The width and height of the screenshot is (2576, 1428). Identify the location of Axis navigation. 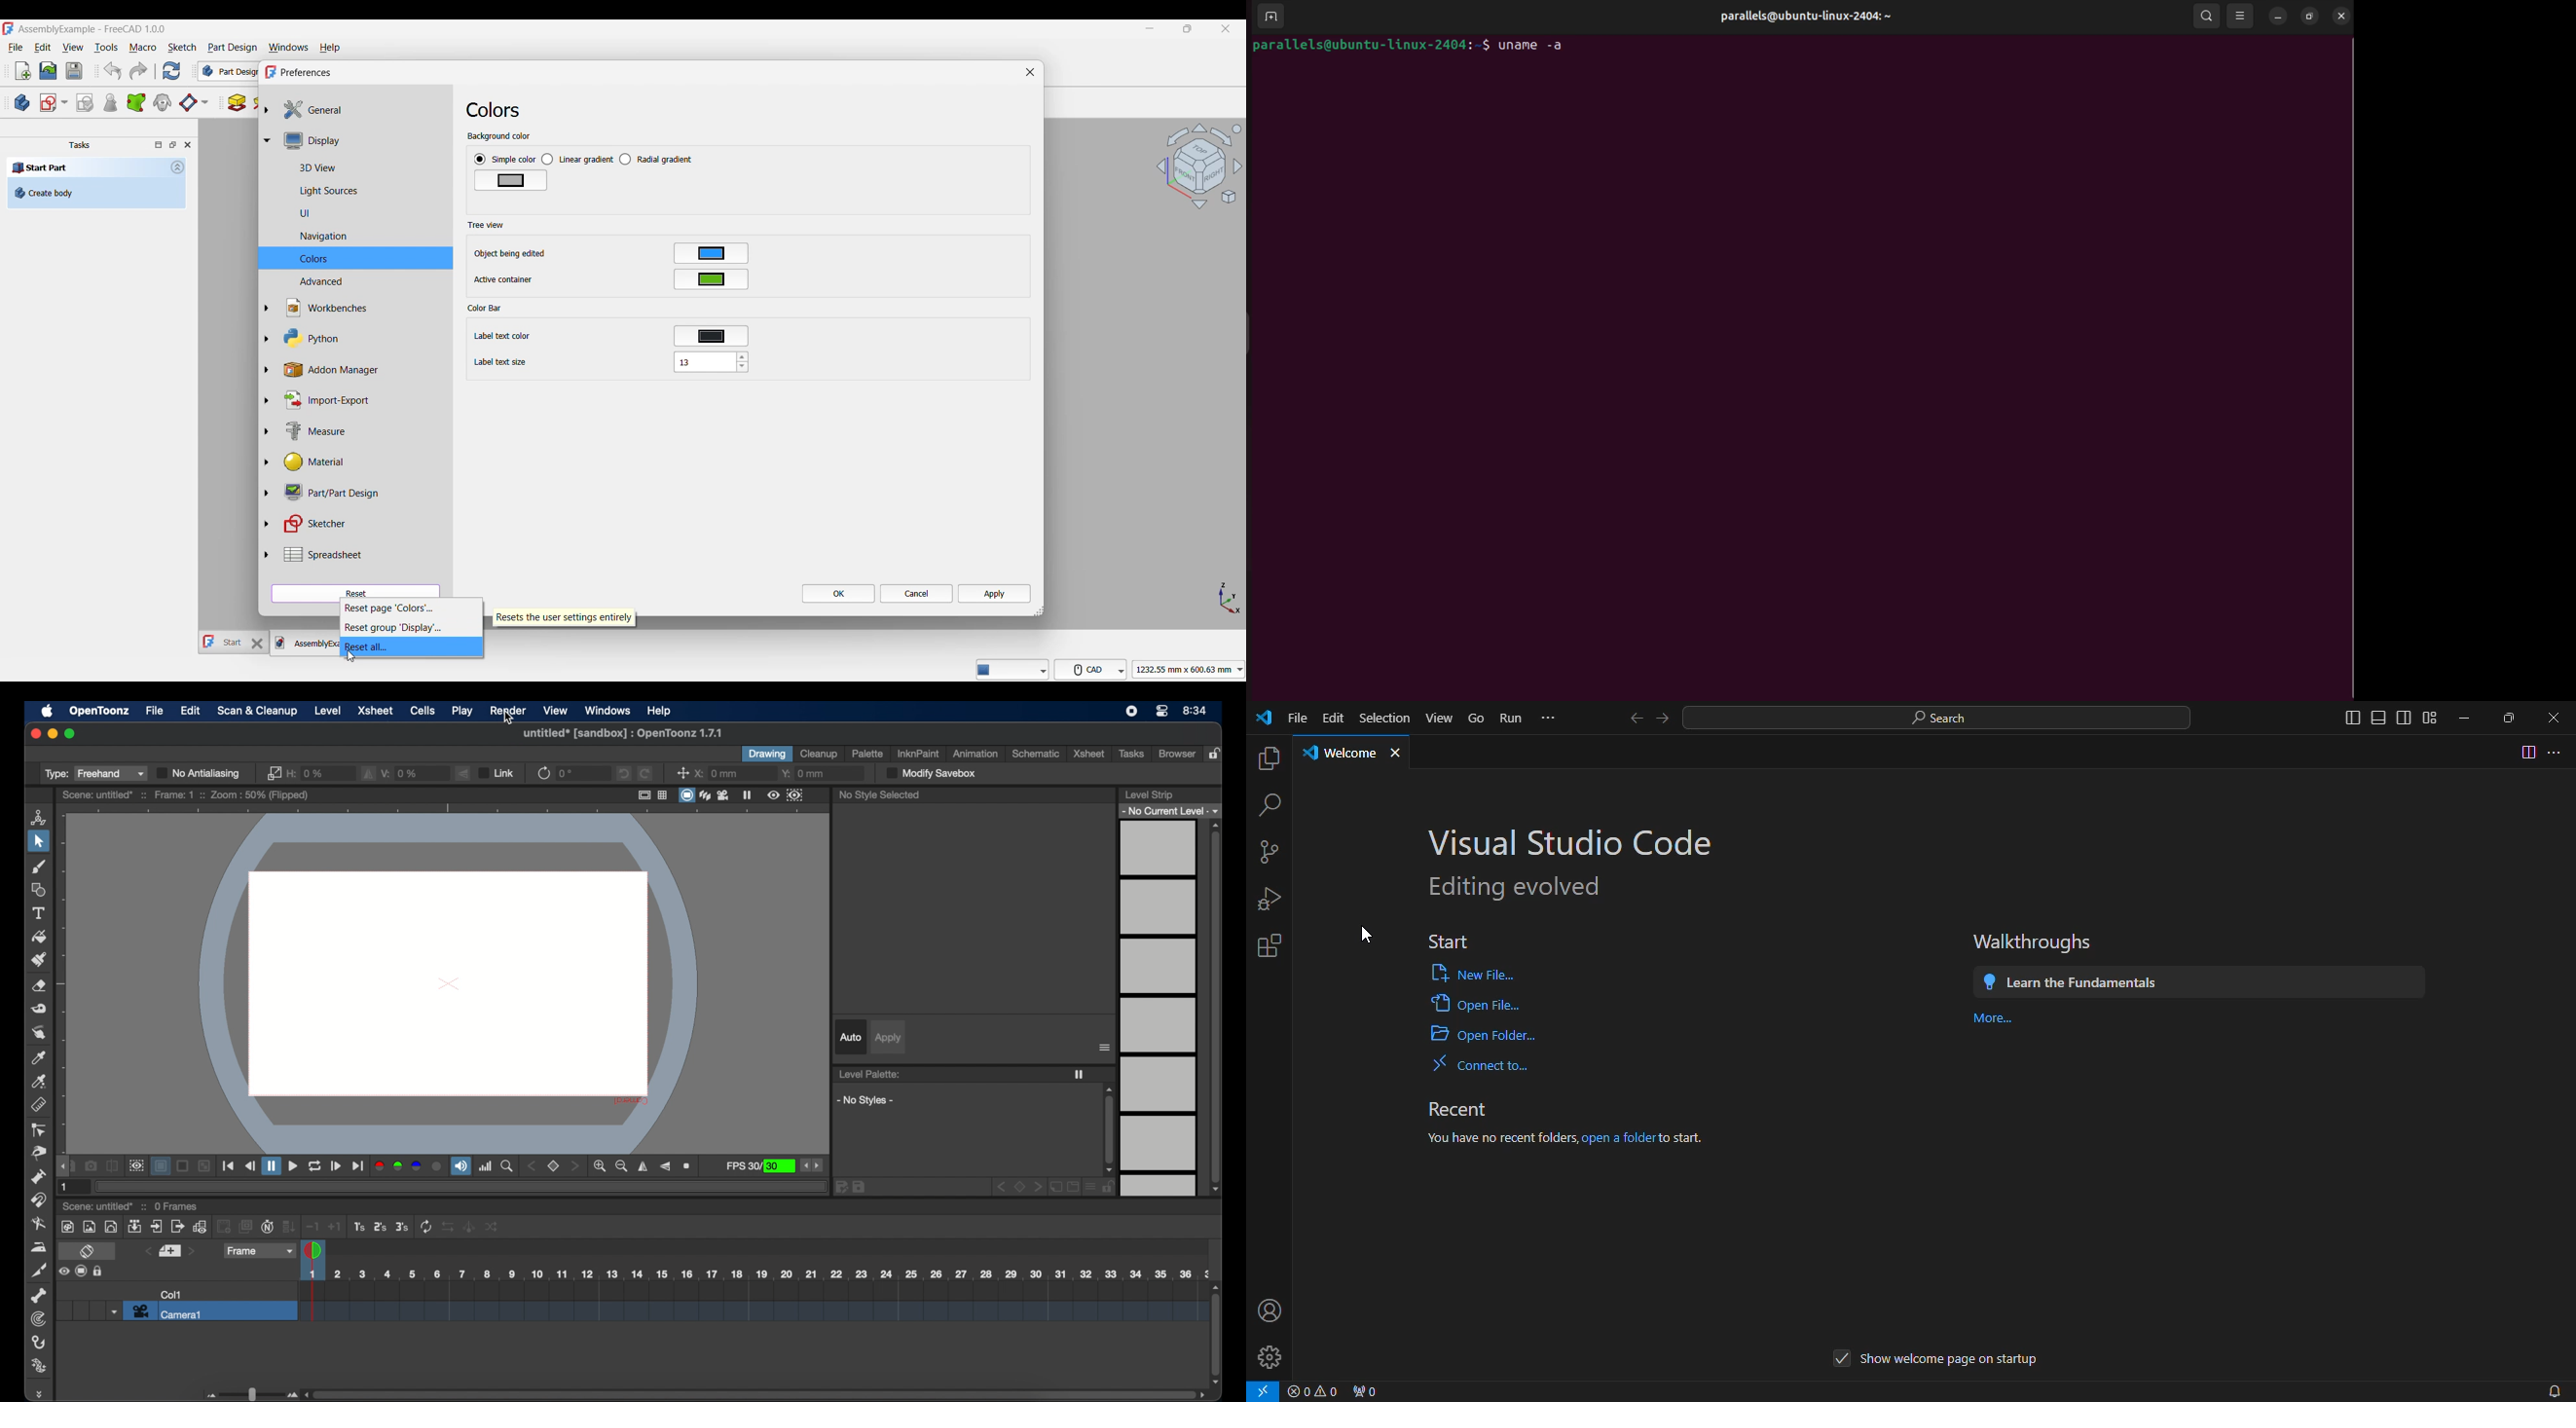
(1231, 598).